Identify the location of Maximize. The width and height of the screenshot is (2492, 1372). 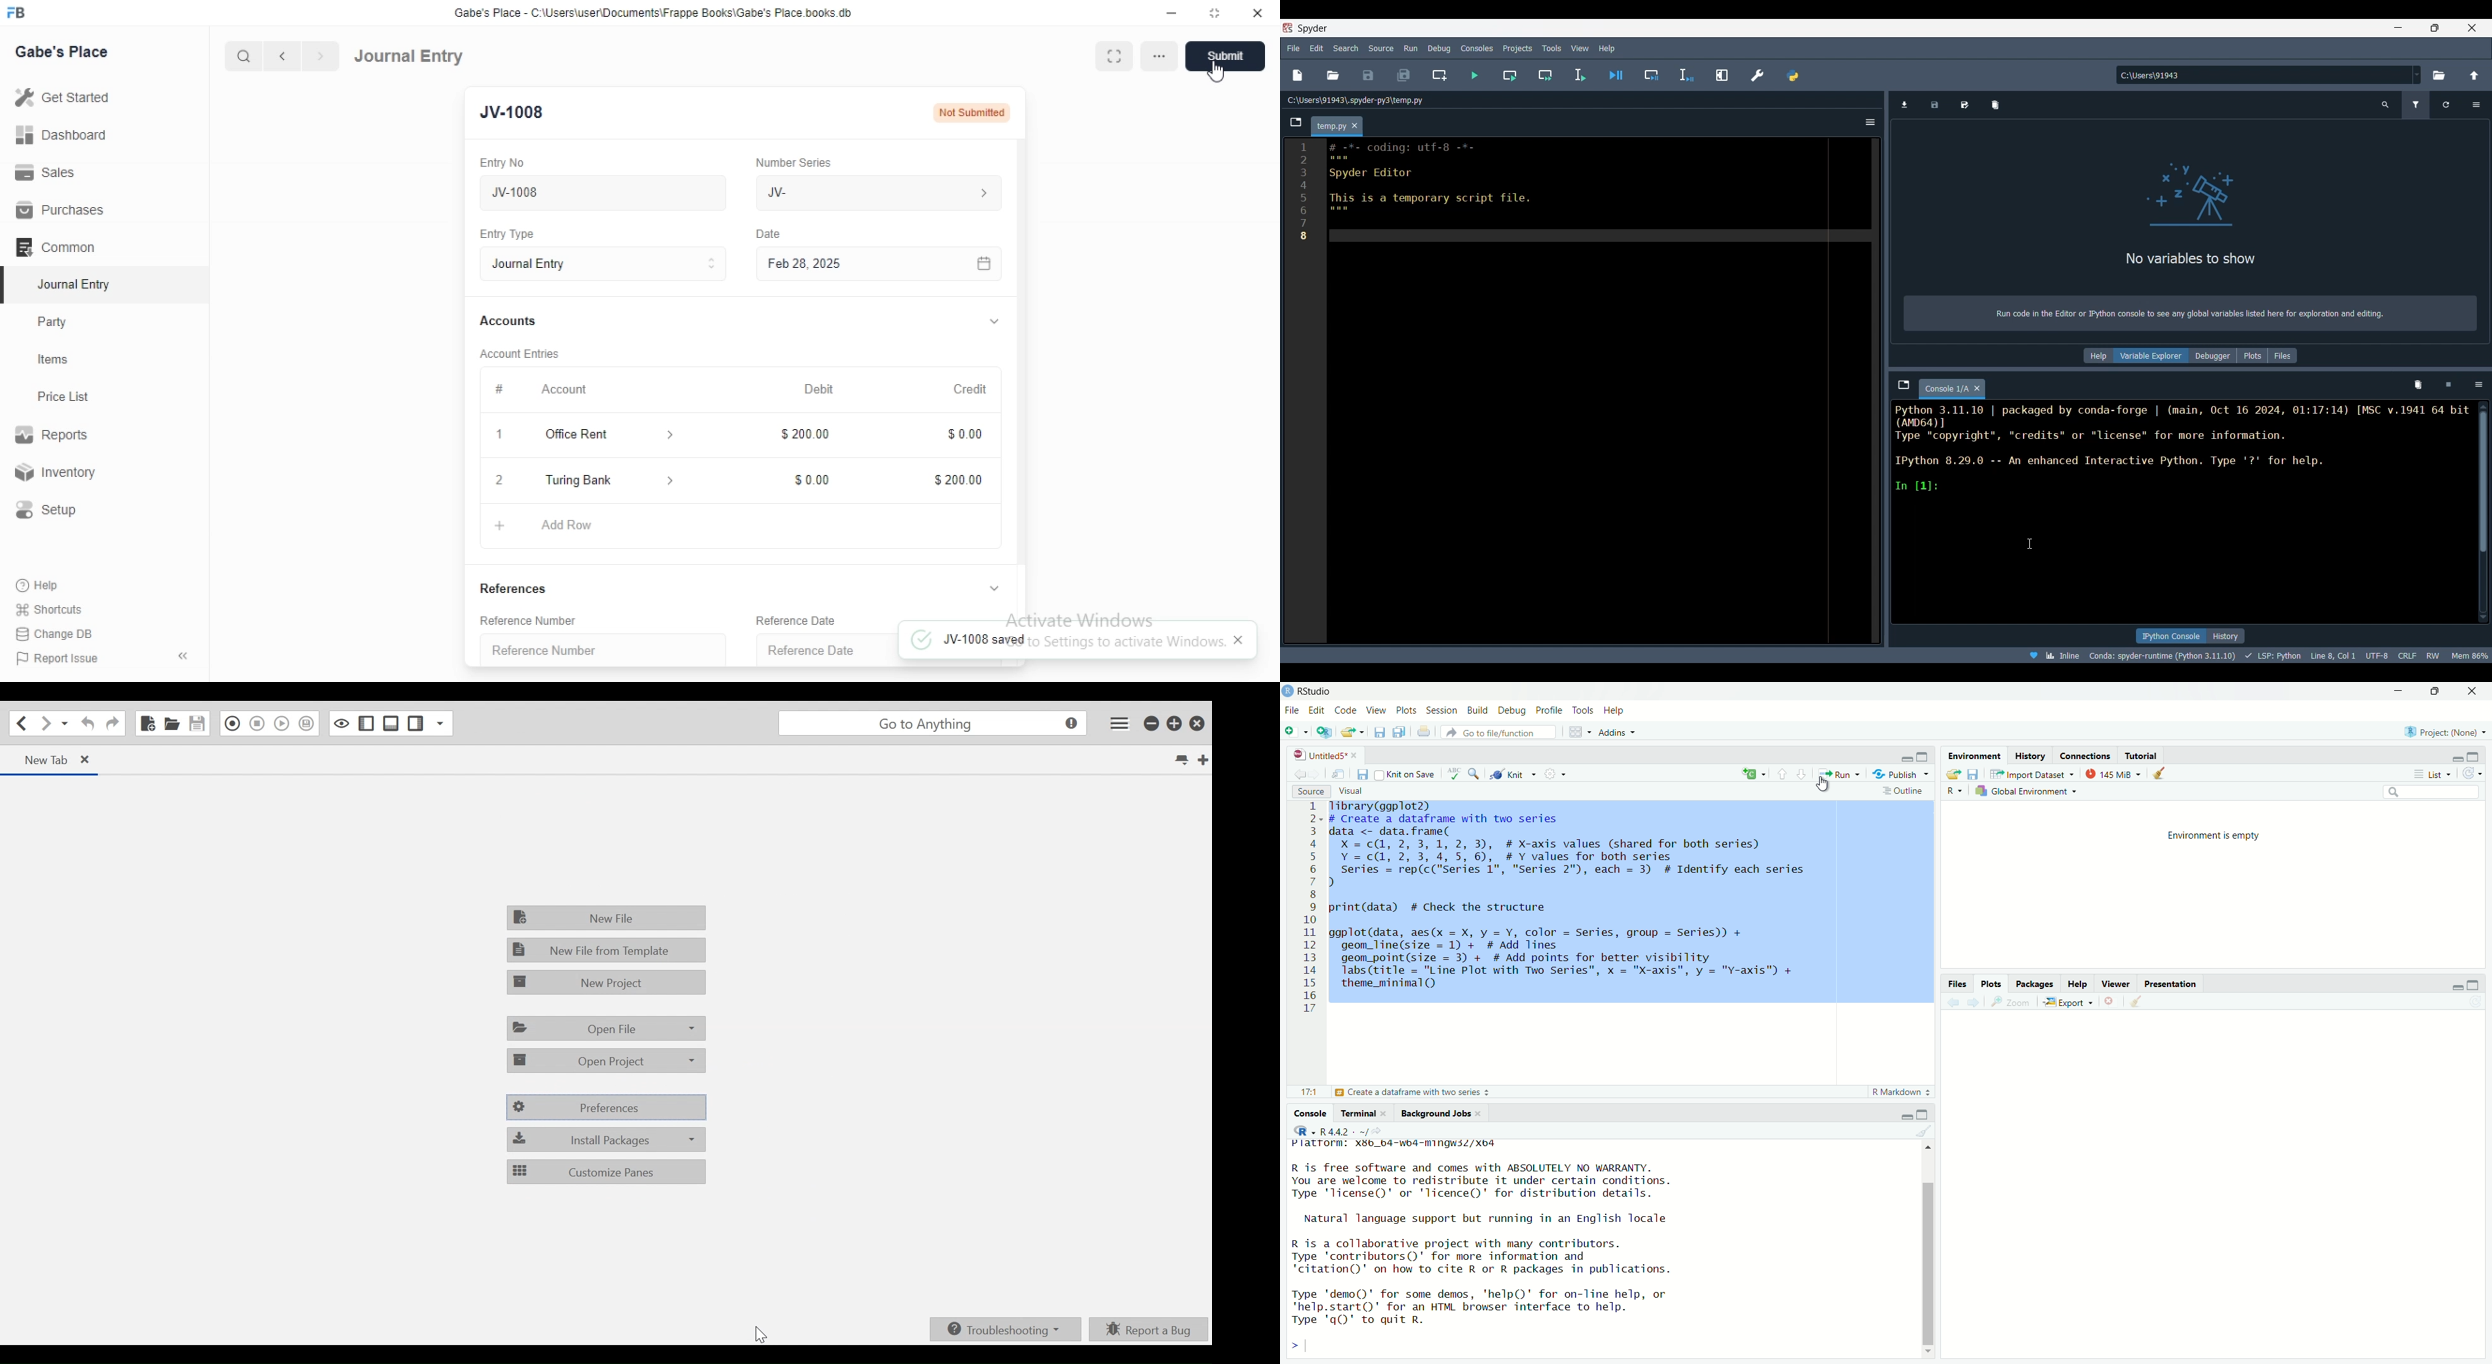
(2473, 984).